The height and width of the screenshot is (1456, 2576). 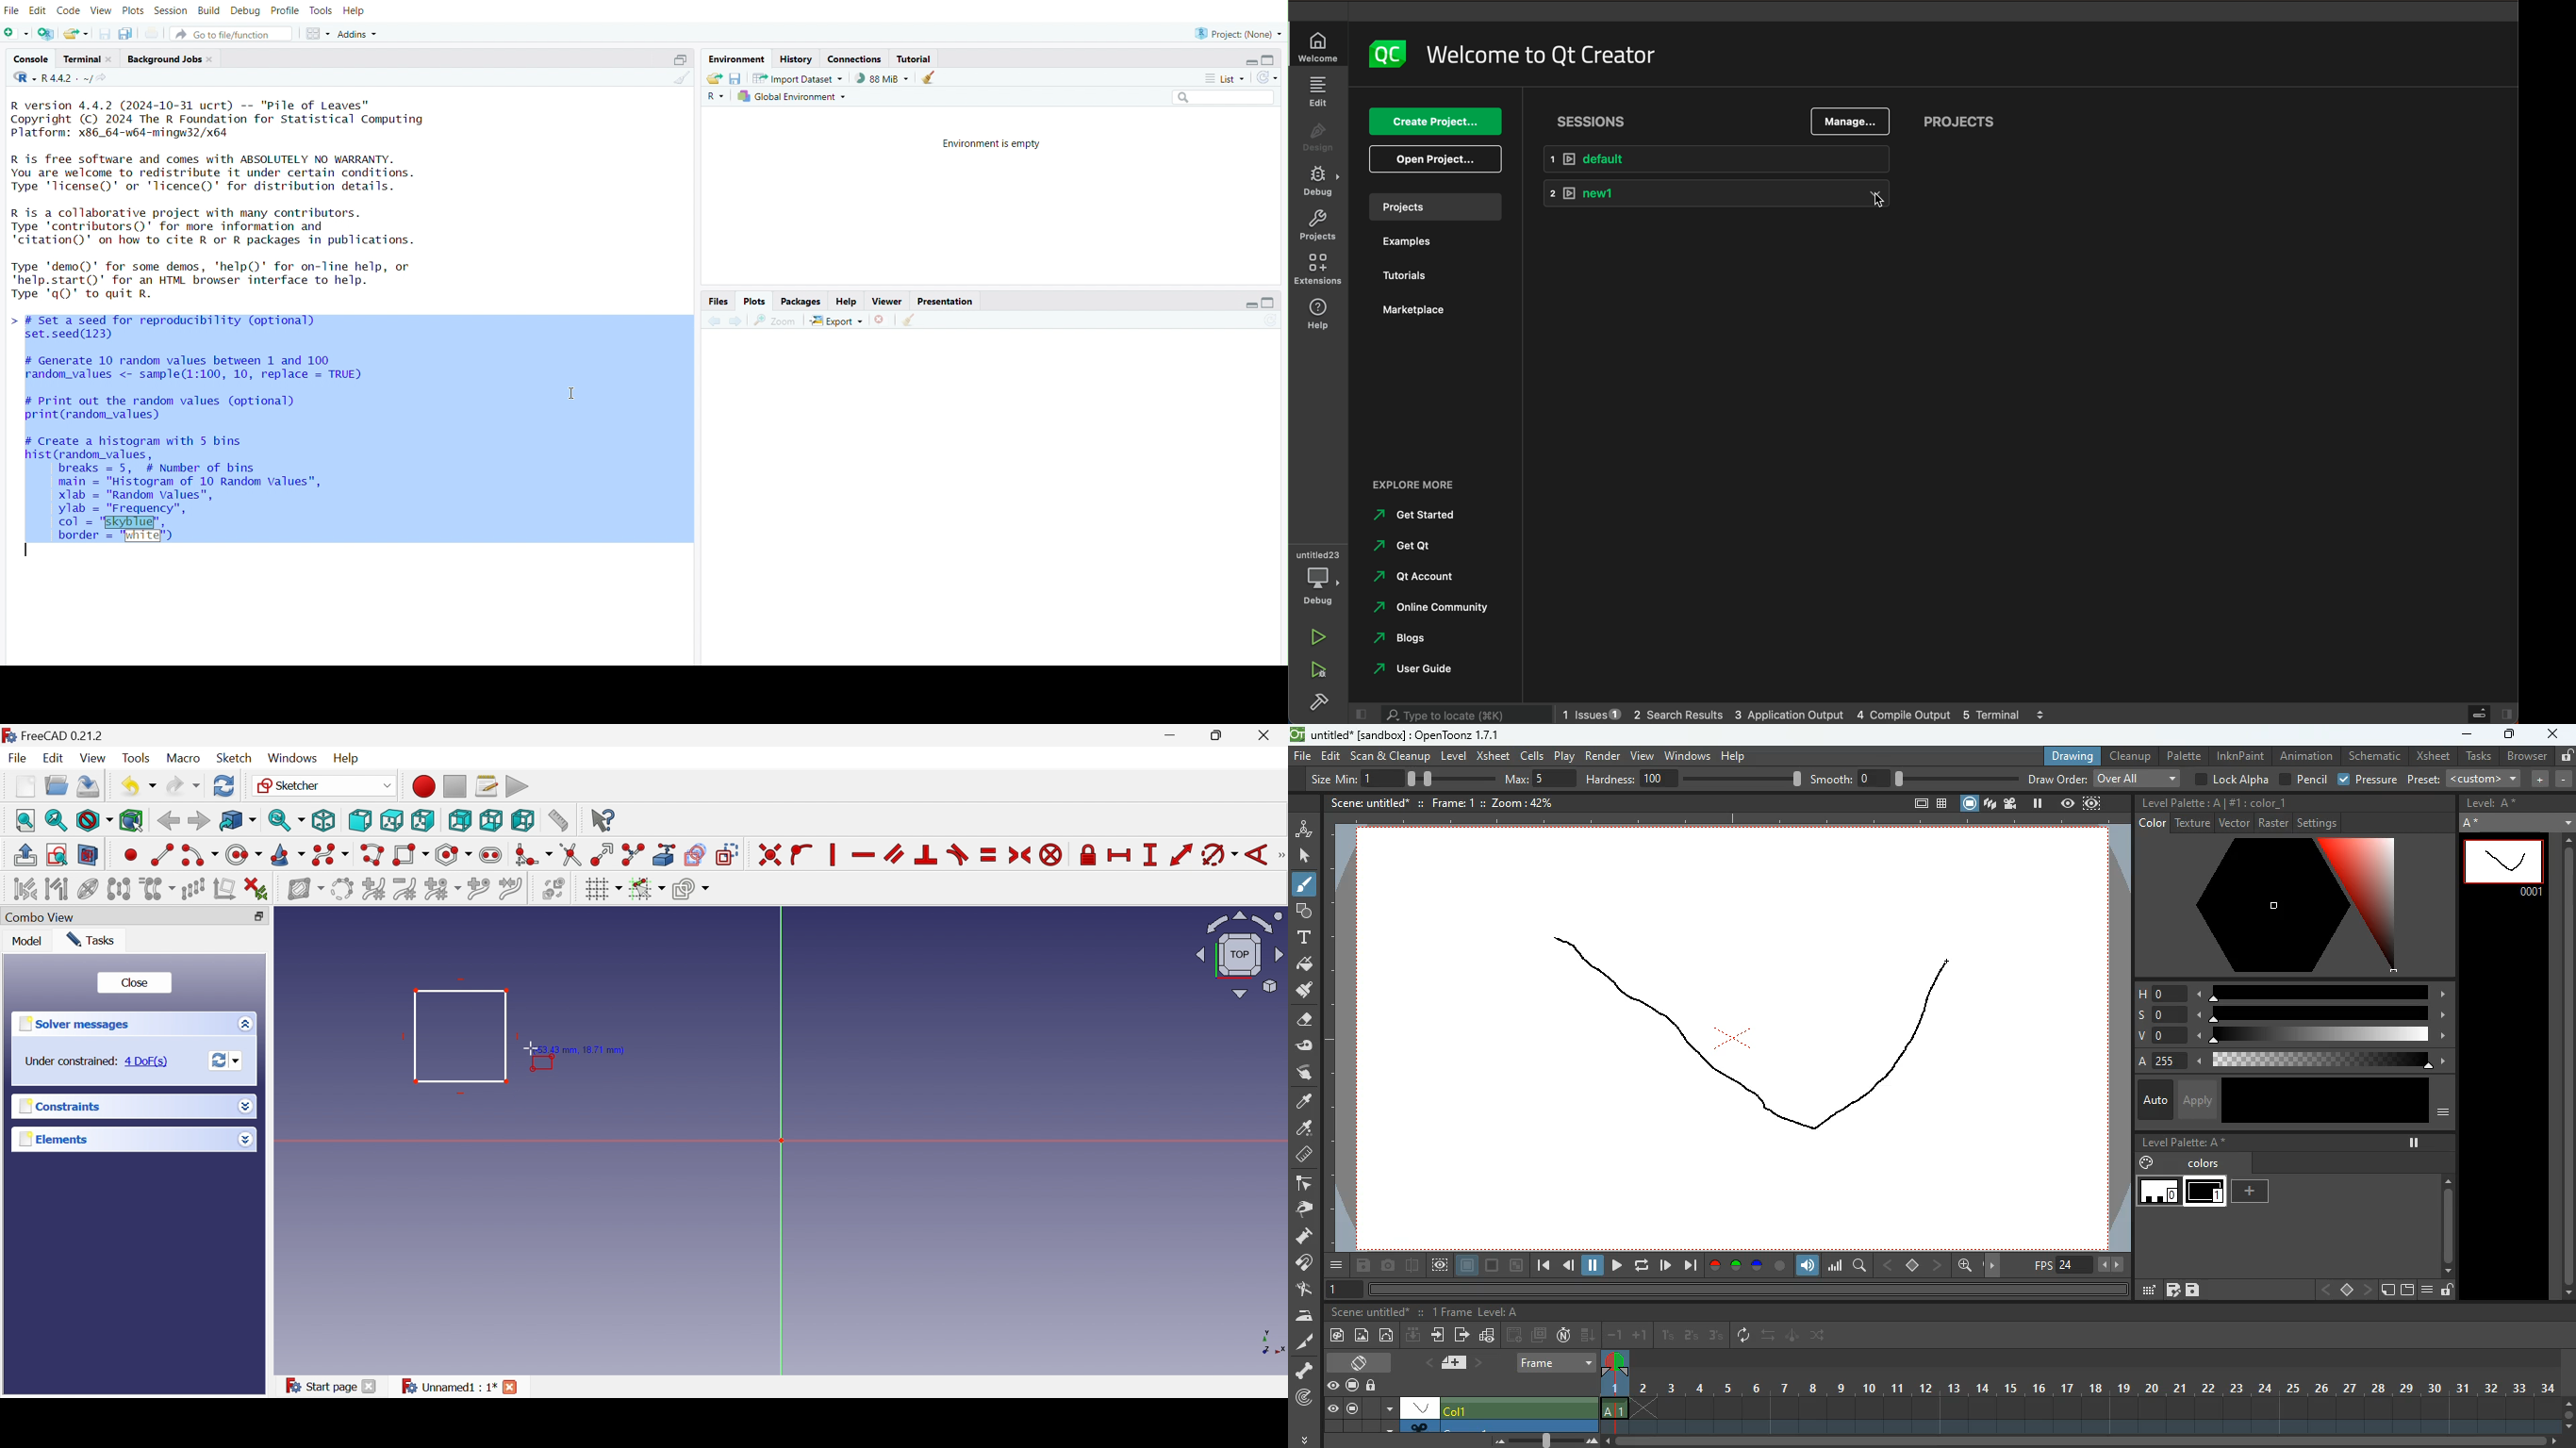 What do you see at coordinates (1120, 855) in the screenshot?
I see `Constrain horizontal distance` at bounding box center [1120, 855].